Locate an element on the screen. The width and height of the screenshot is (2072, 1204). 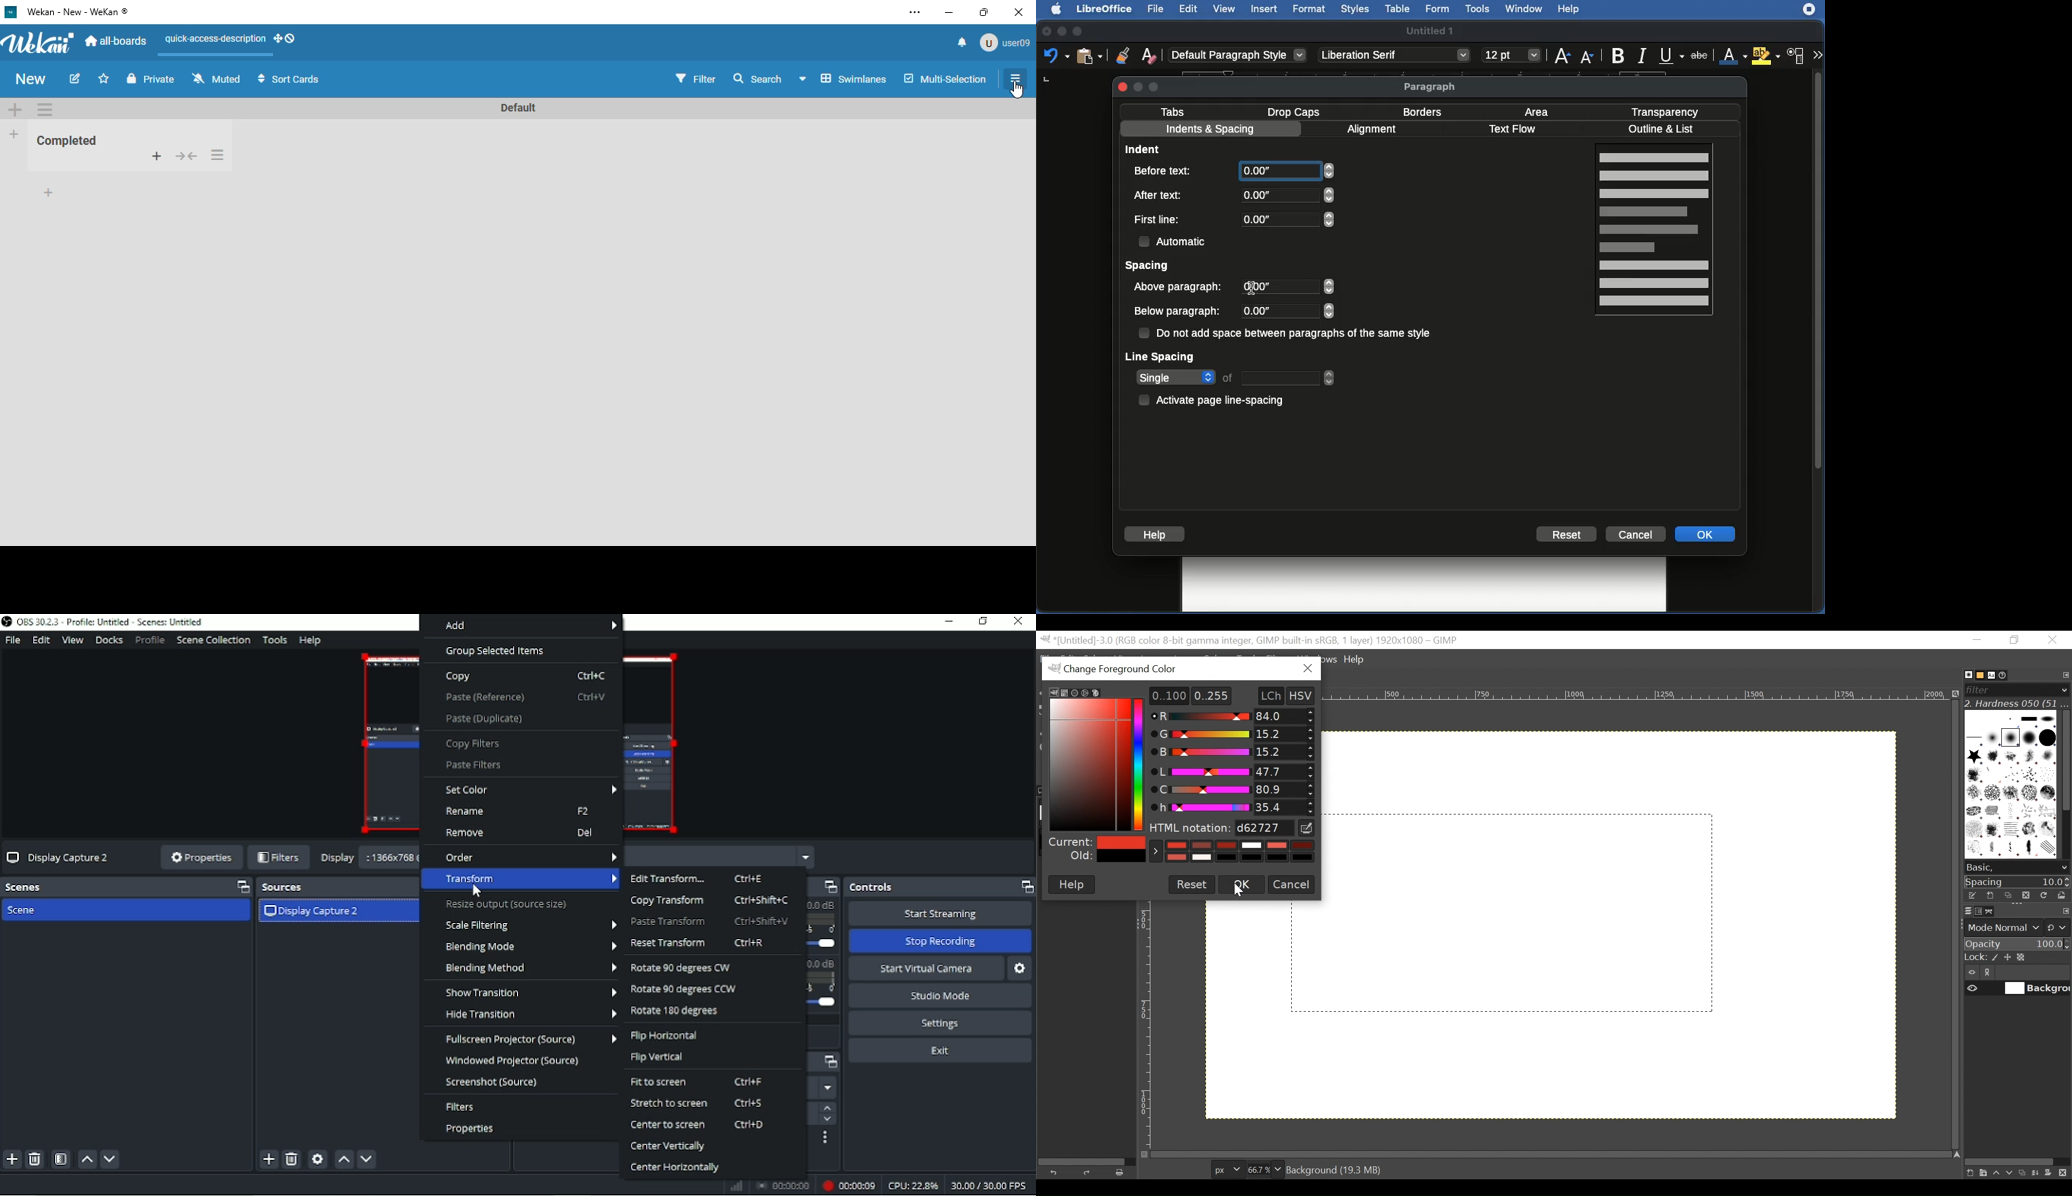
Fonts is located at coordinates (1993, 674).